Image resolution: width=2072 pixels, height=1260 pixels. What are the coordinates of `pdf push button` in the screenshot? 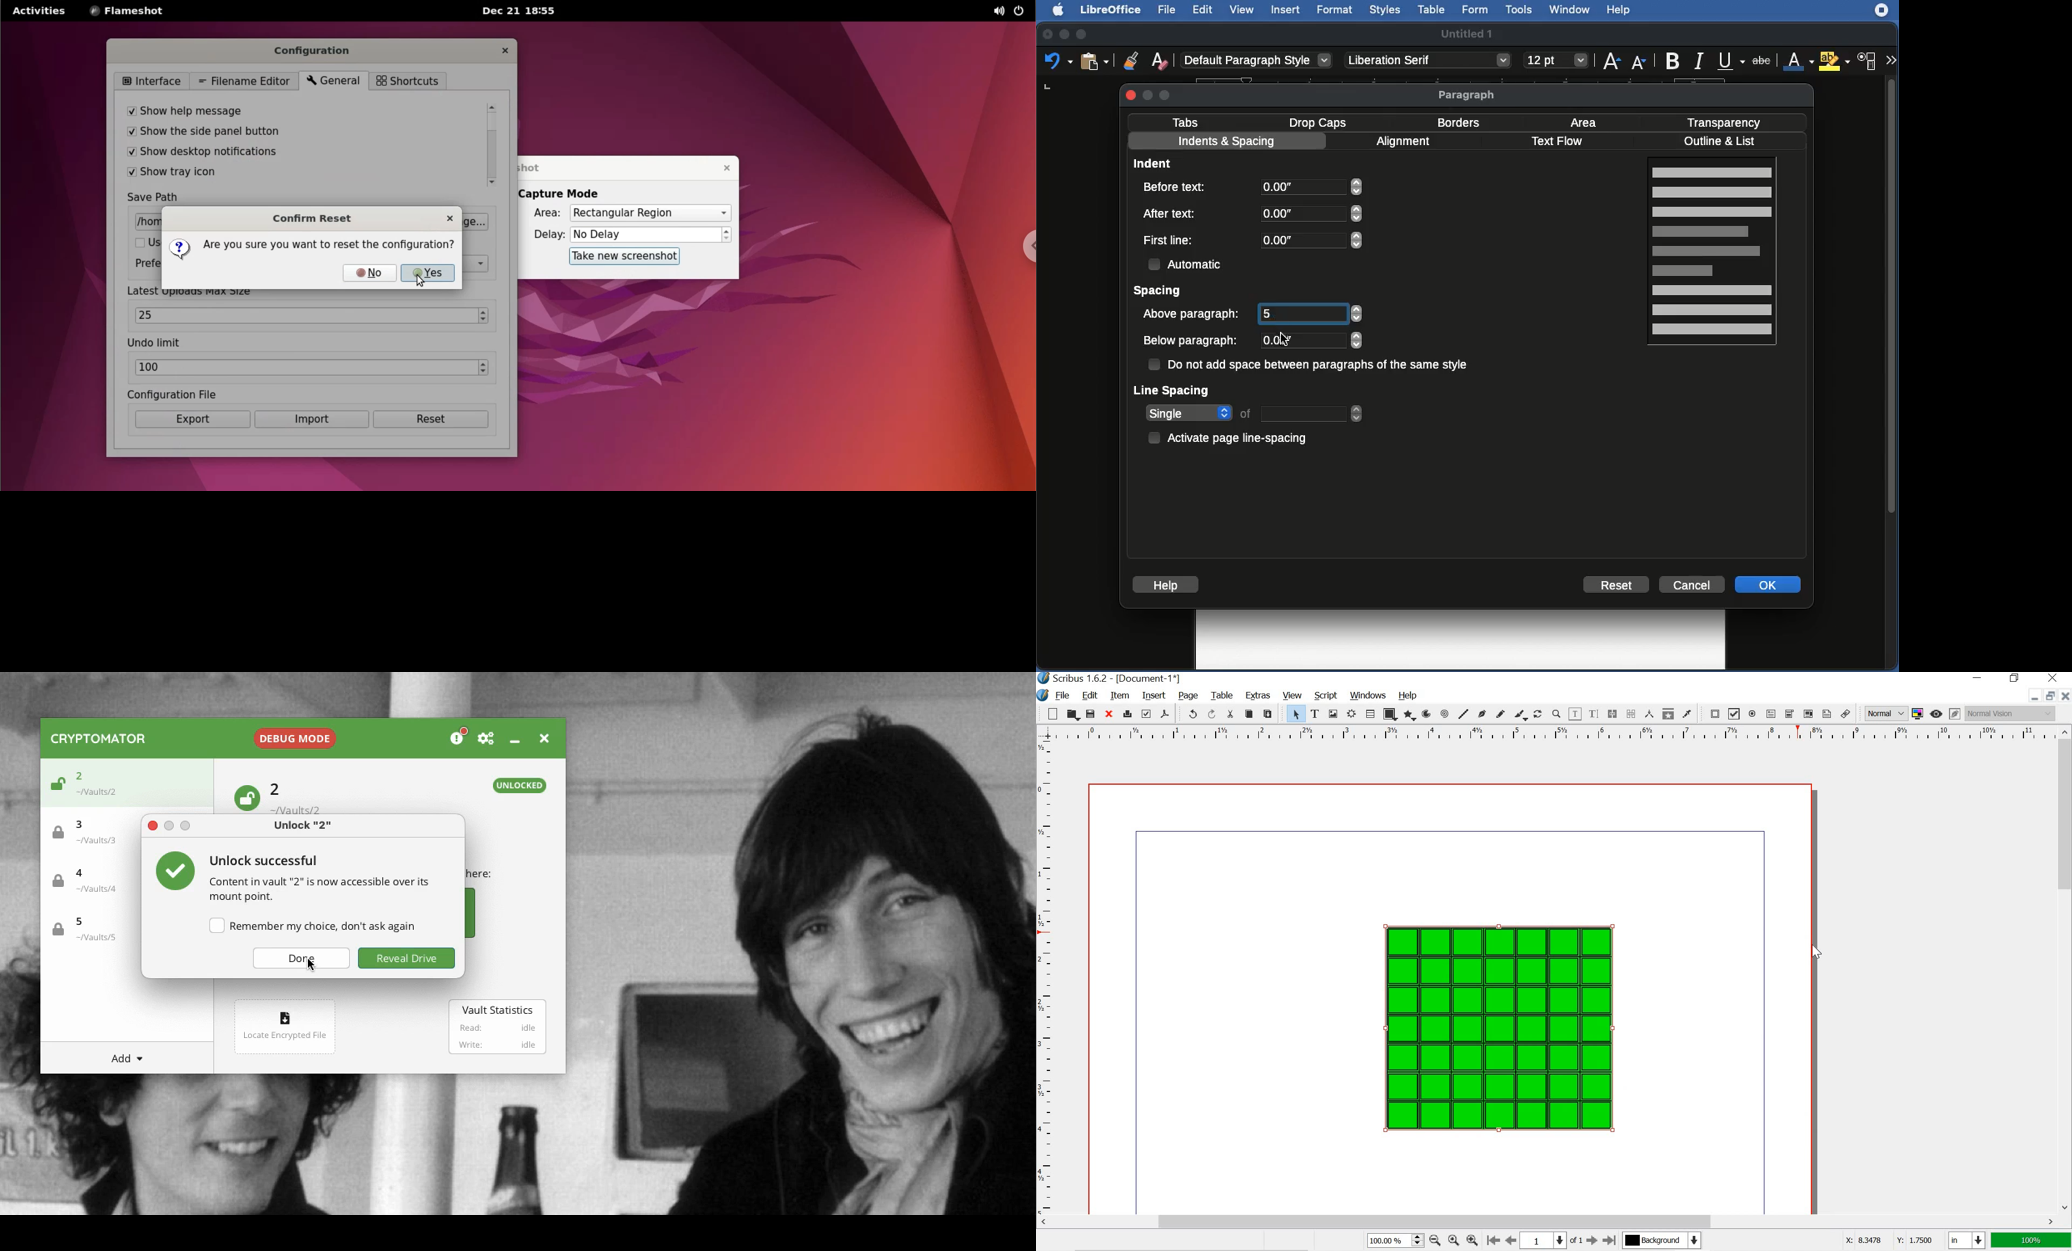 It's located at (1712, 713).